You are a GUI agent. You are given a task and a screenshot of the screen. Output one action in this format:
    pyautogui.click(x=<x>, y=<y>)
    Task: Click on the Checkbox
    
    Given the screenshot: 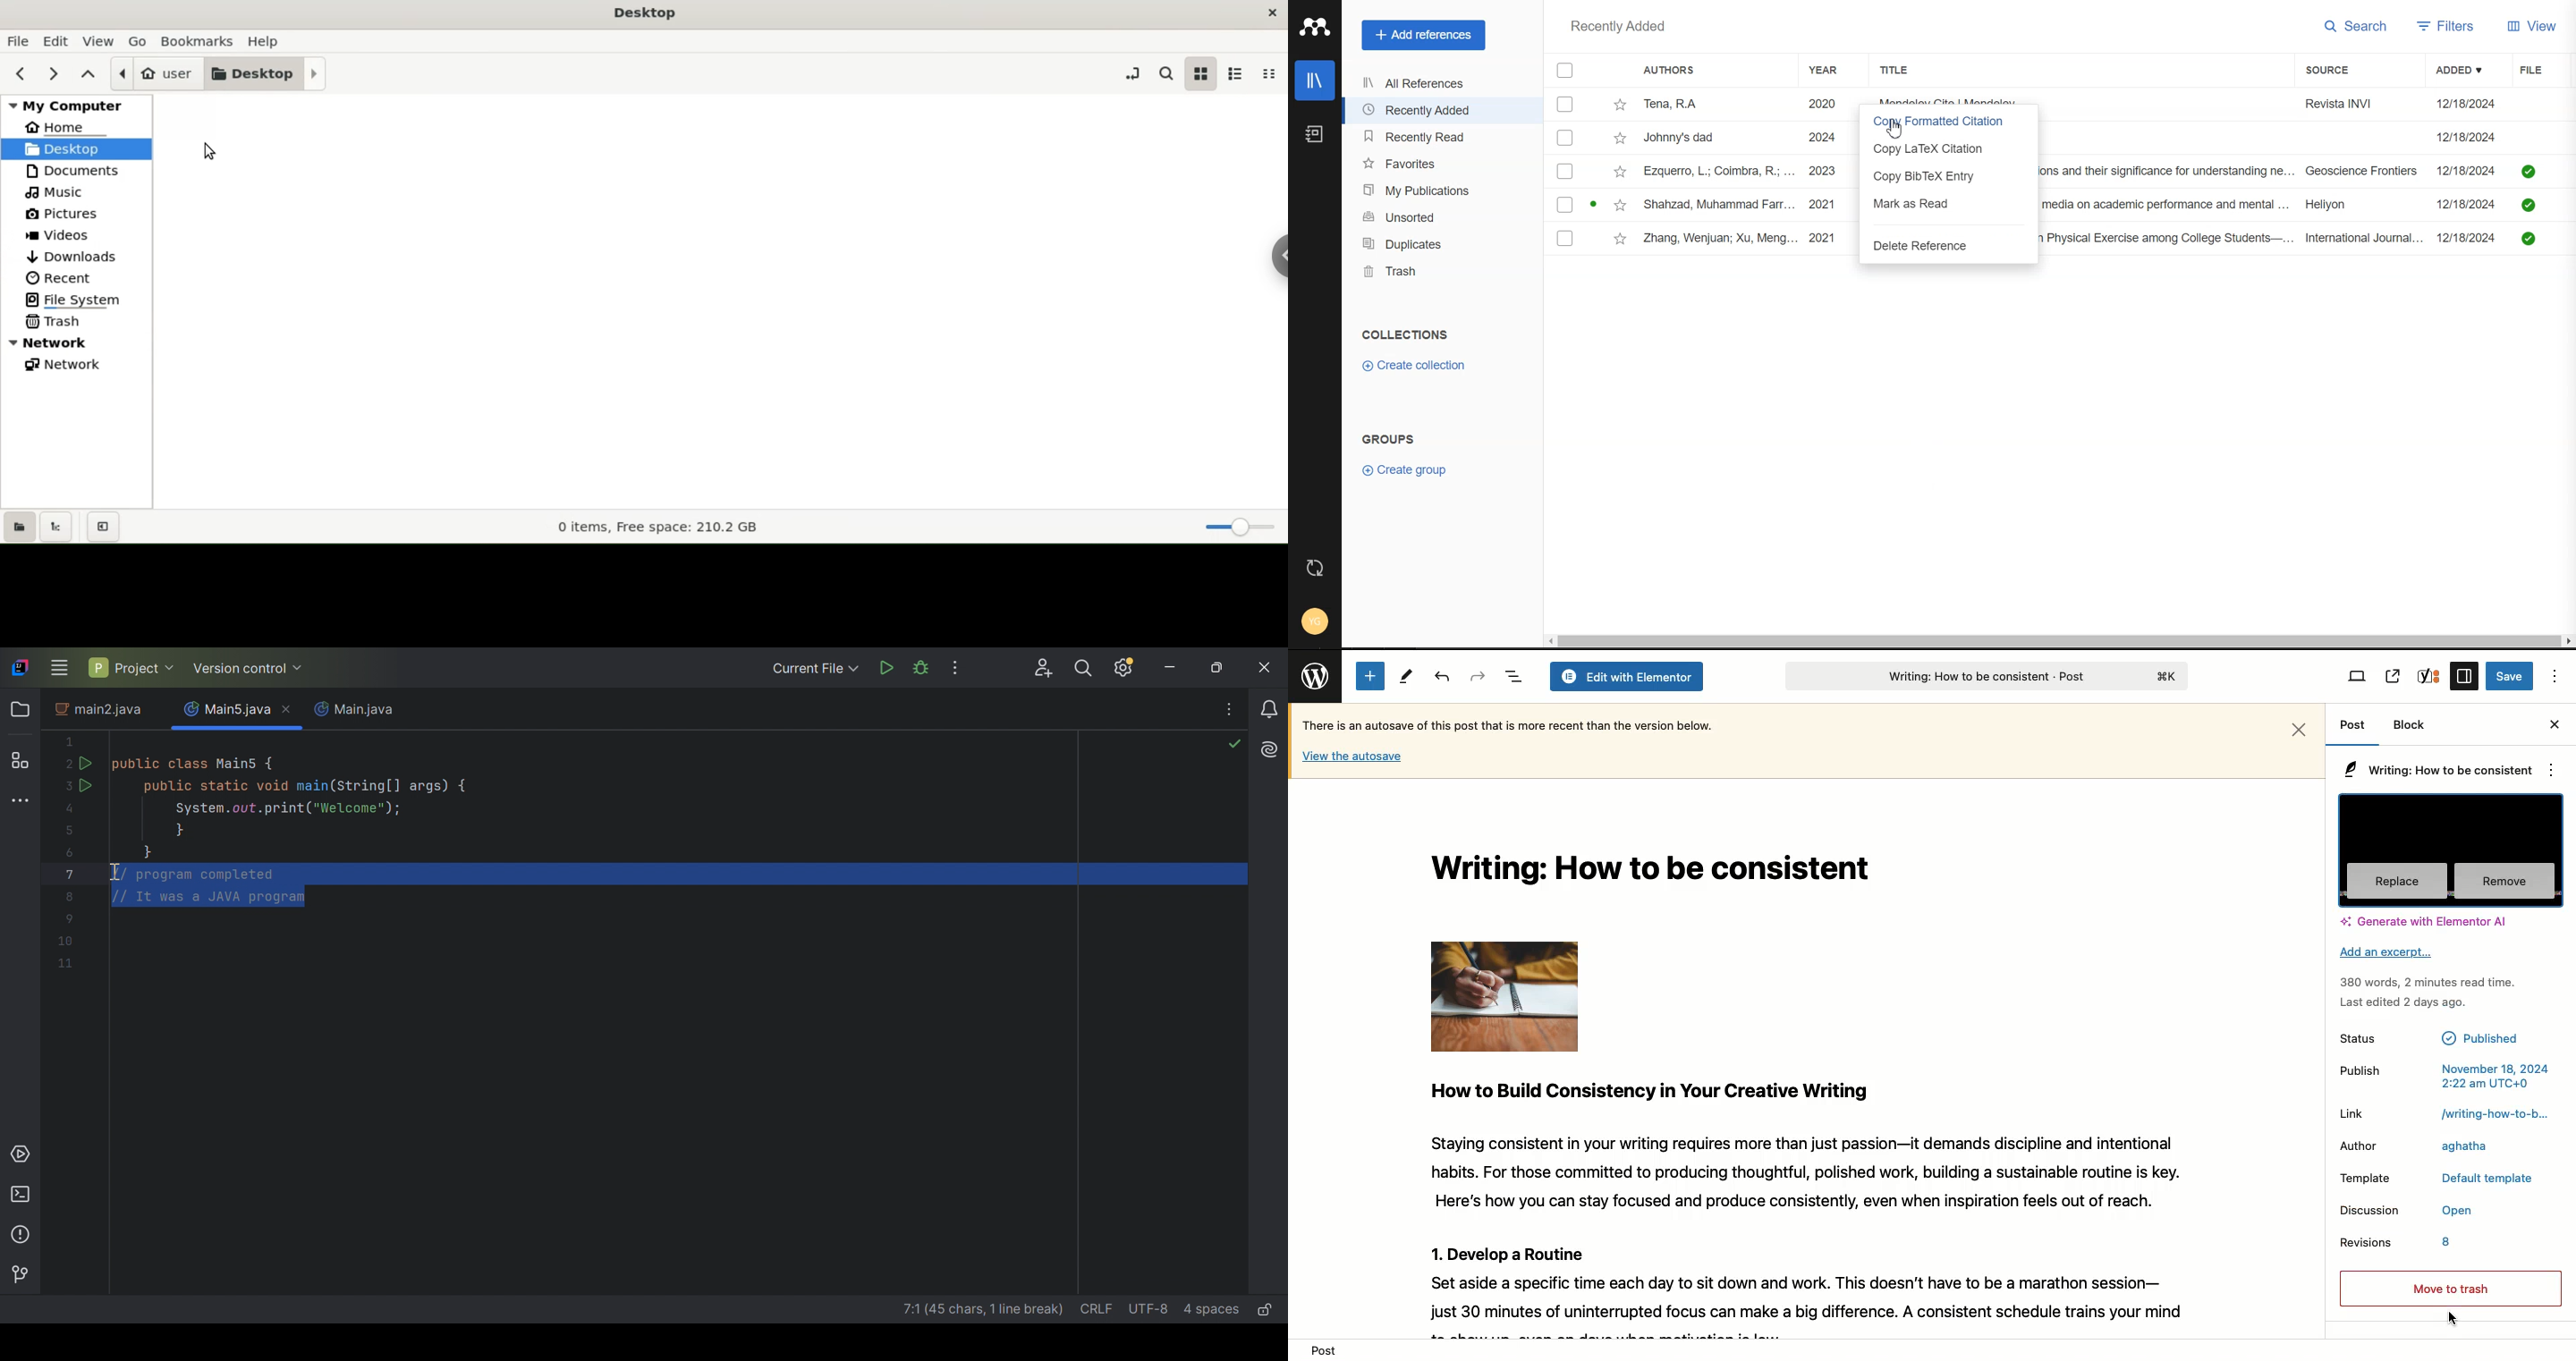 What is the action you would take?
    pyautogui.click(x=1565, y=239)
    